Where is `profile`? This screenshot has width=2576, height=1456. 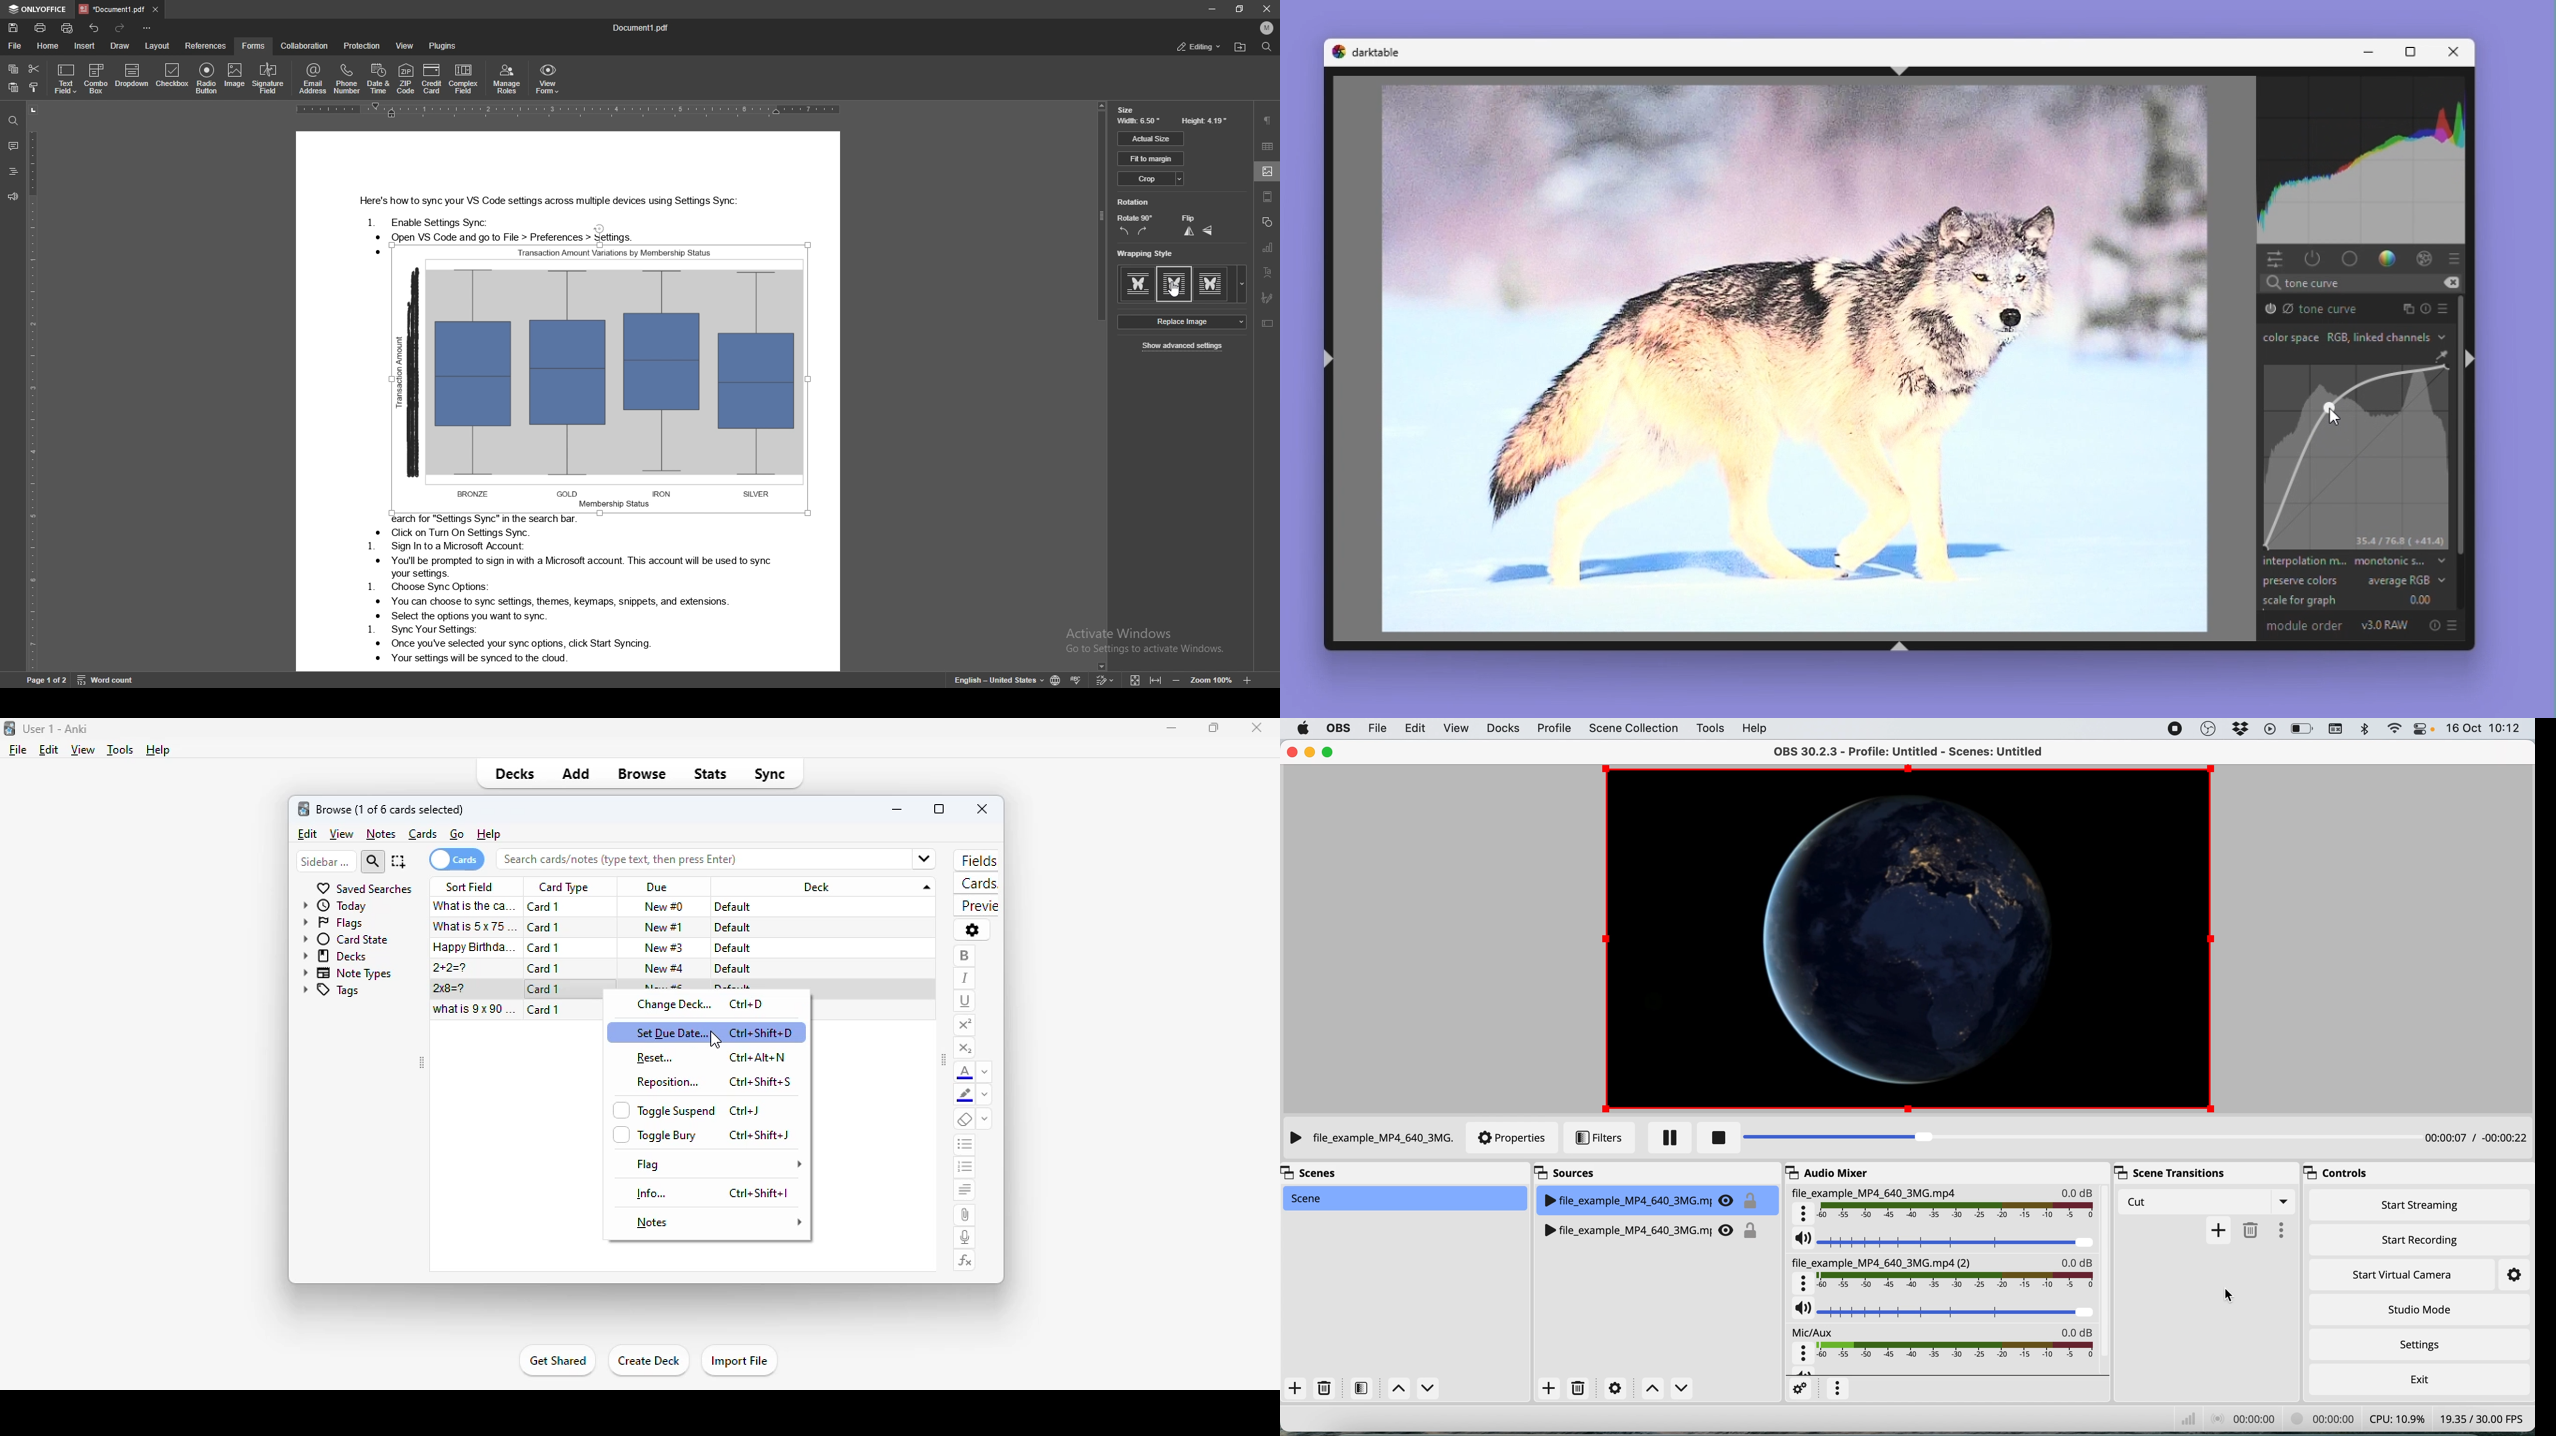
profile is located at coordinates (1267, 27).